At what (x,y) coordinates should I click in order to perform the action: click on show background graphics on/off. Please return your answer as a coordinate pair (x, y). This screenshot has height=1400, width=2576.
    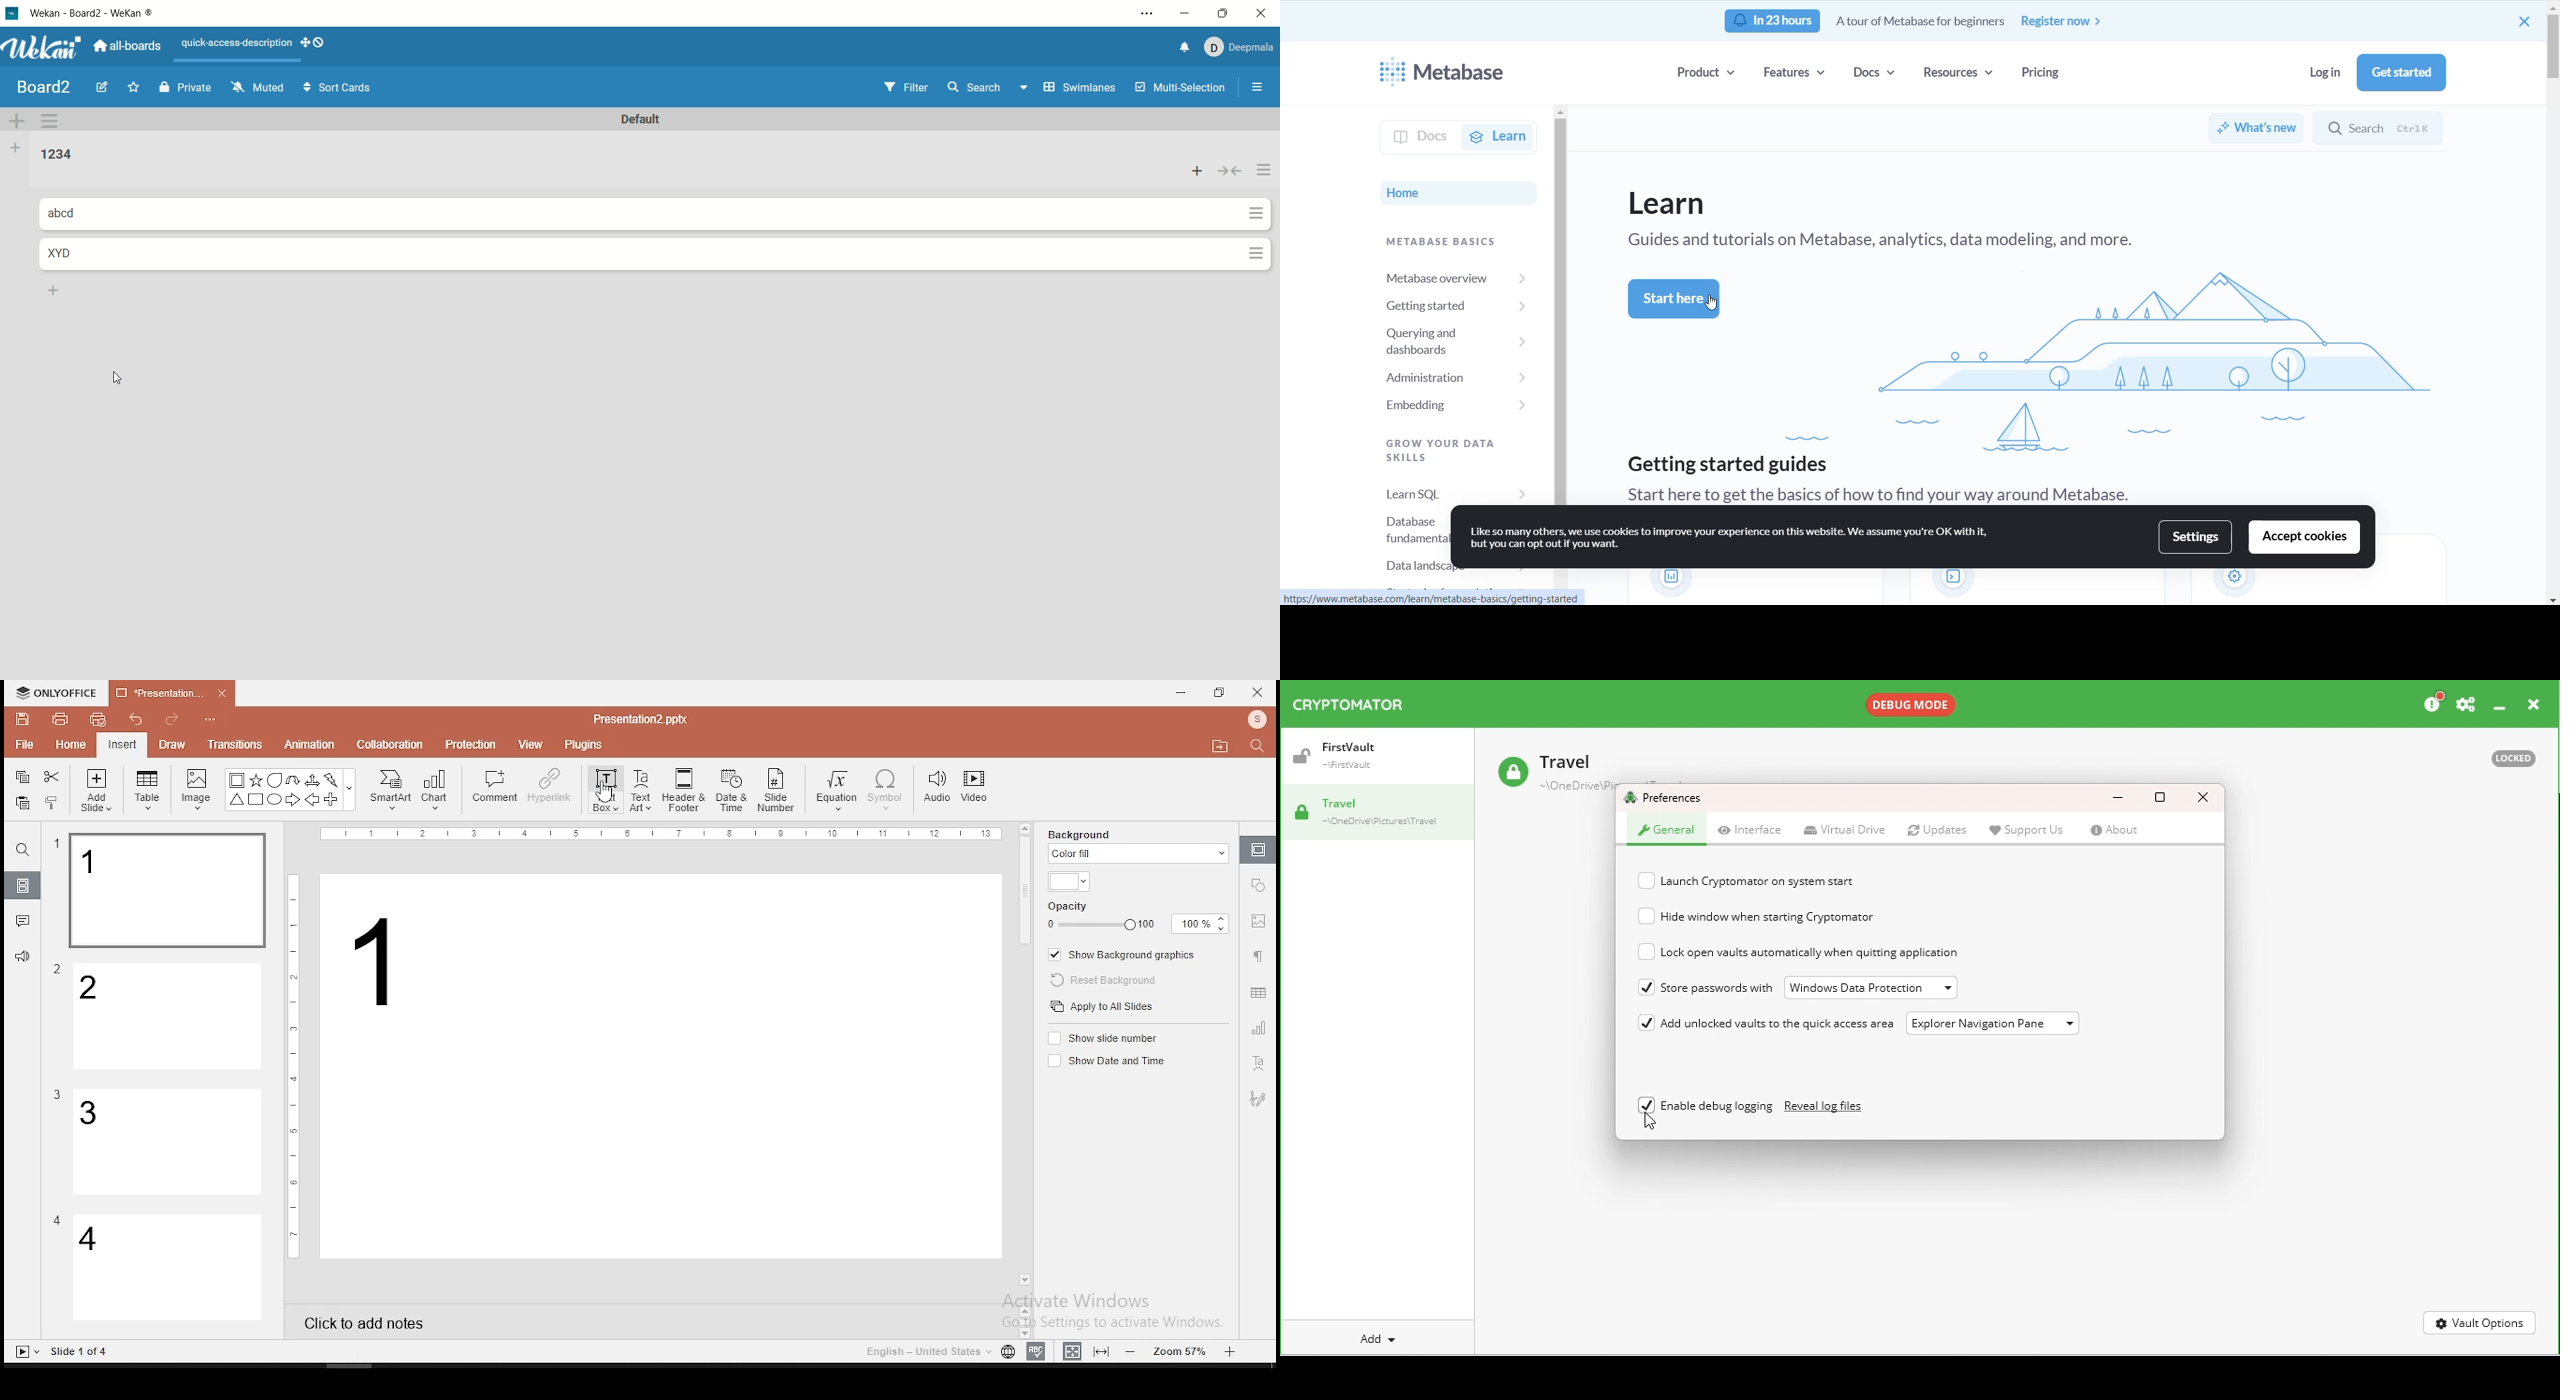
    Looking at the image, I should click on (1121, 956).